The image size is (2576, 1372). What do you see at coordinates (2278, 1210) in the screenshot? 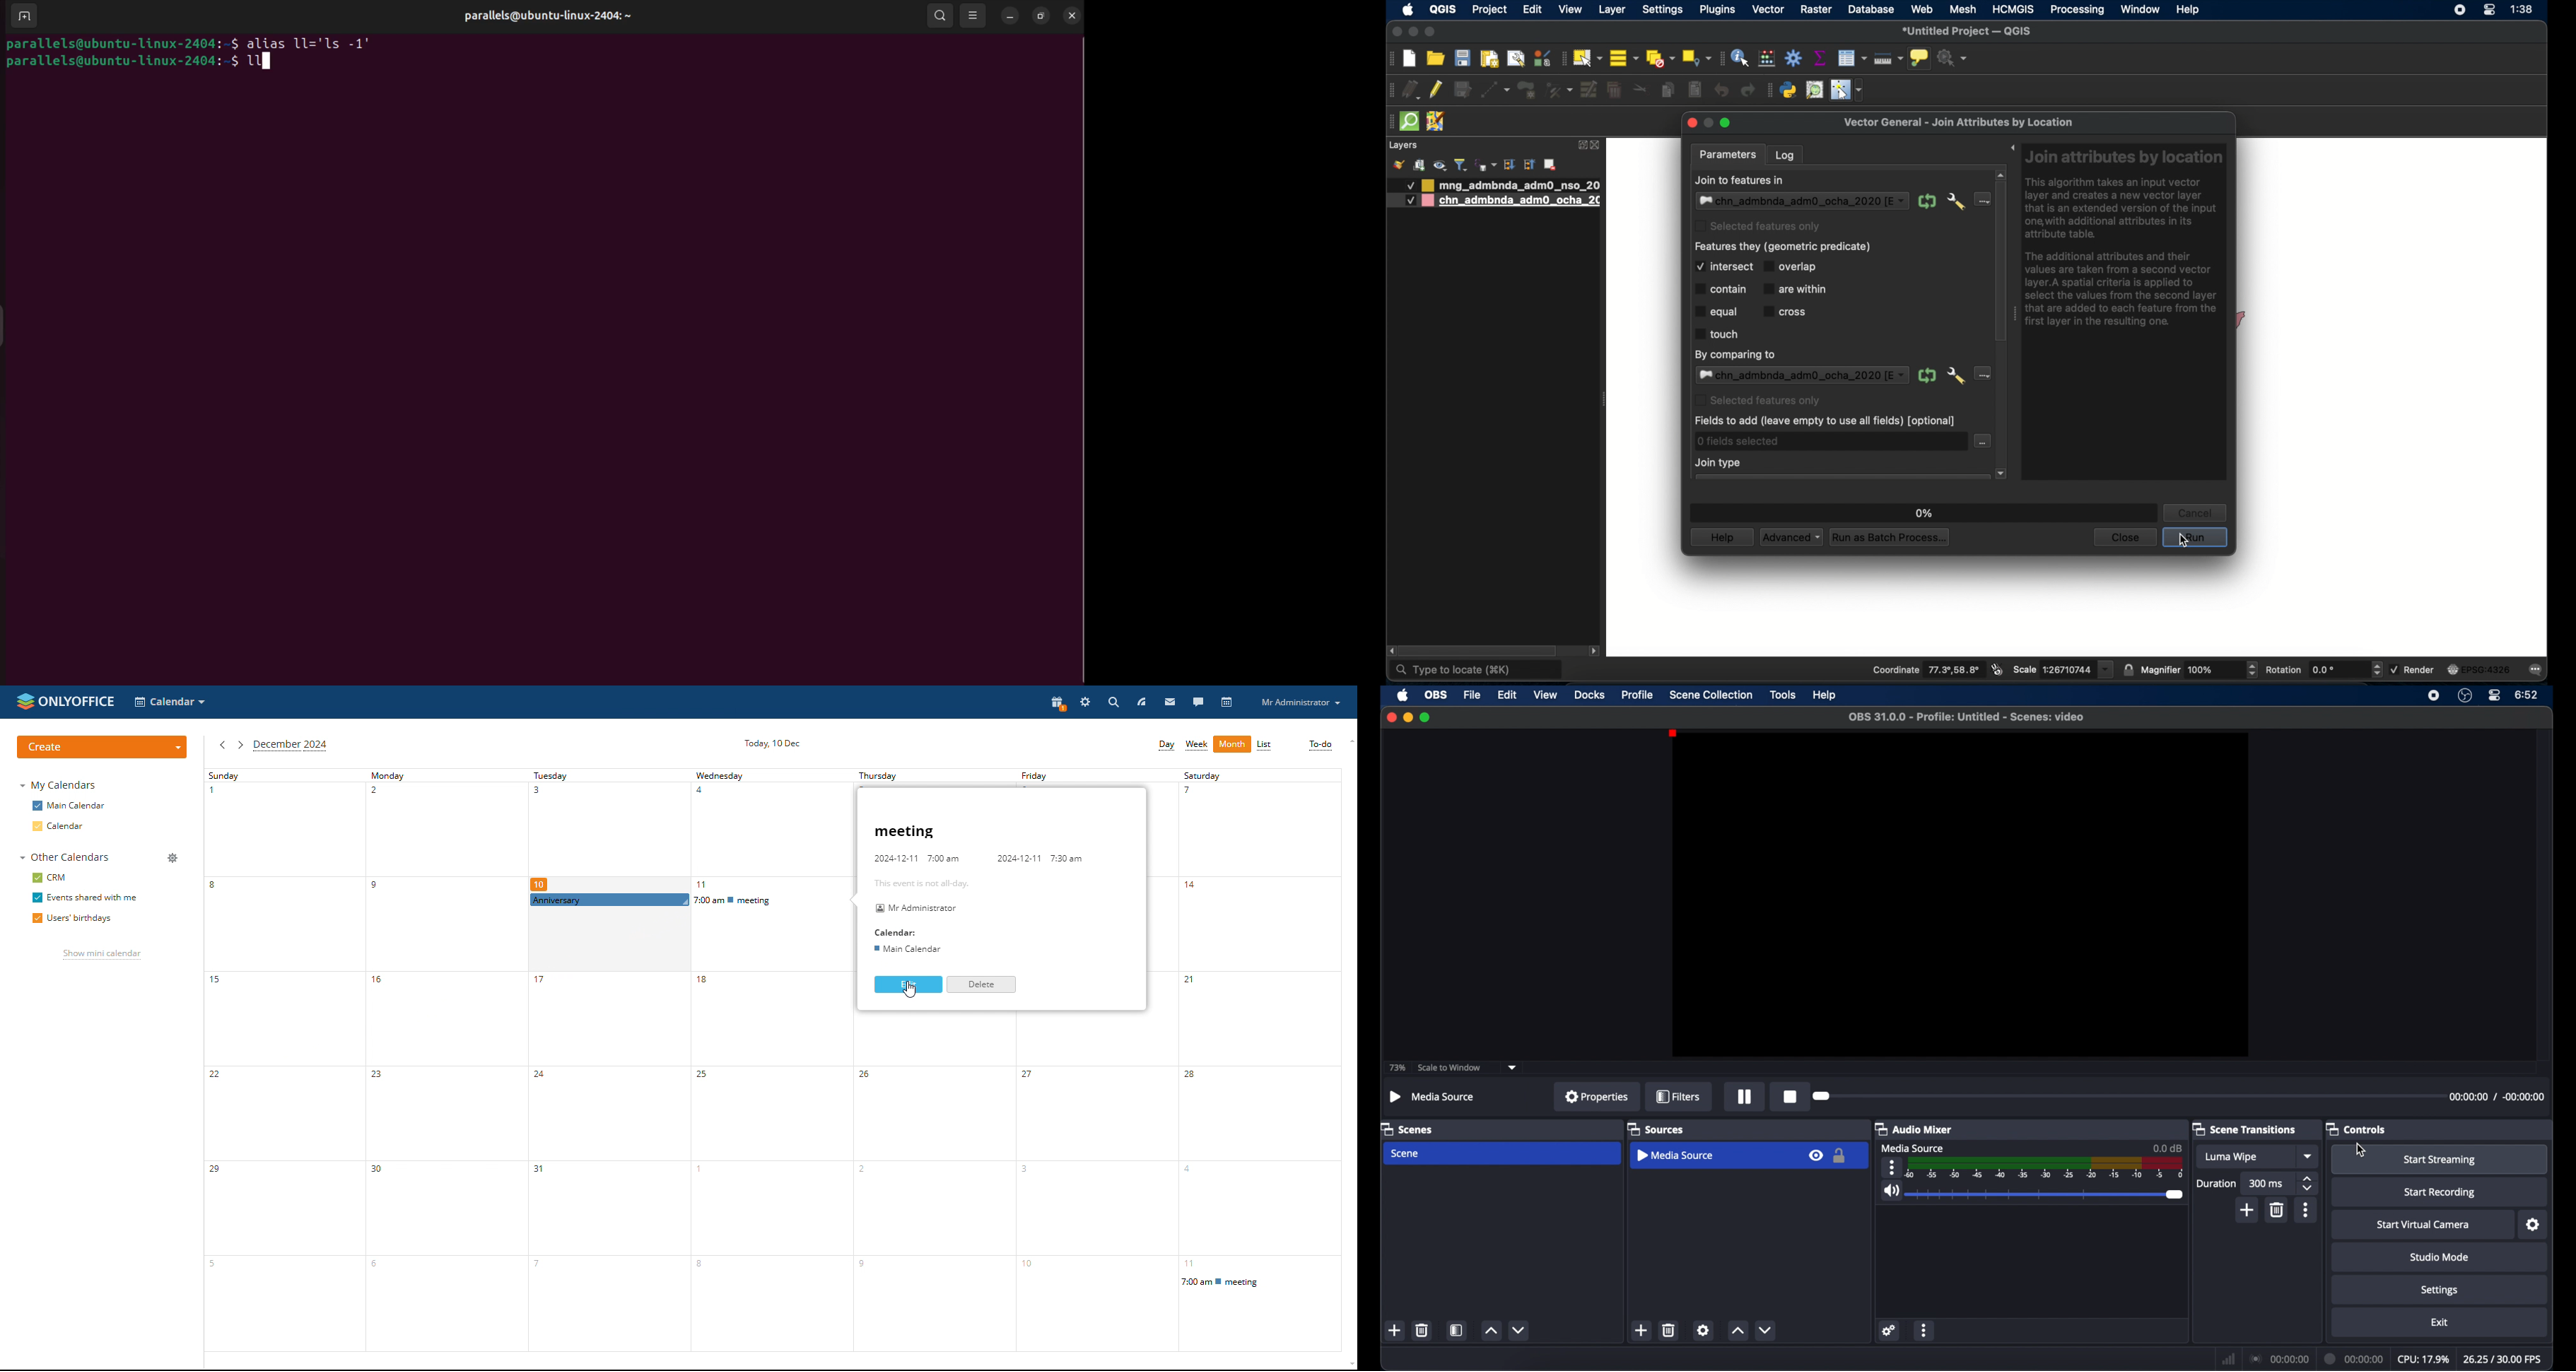
I see `delete` at bounding box center [2278, 1210].